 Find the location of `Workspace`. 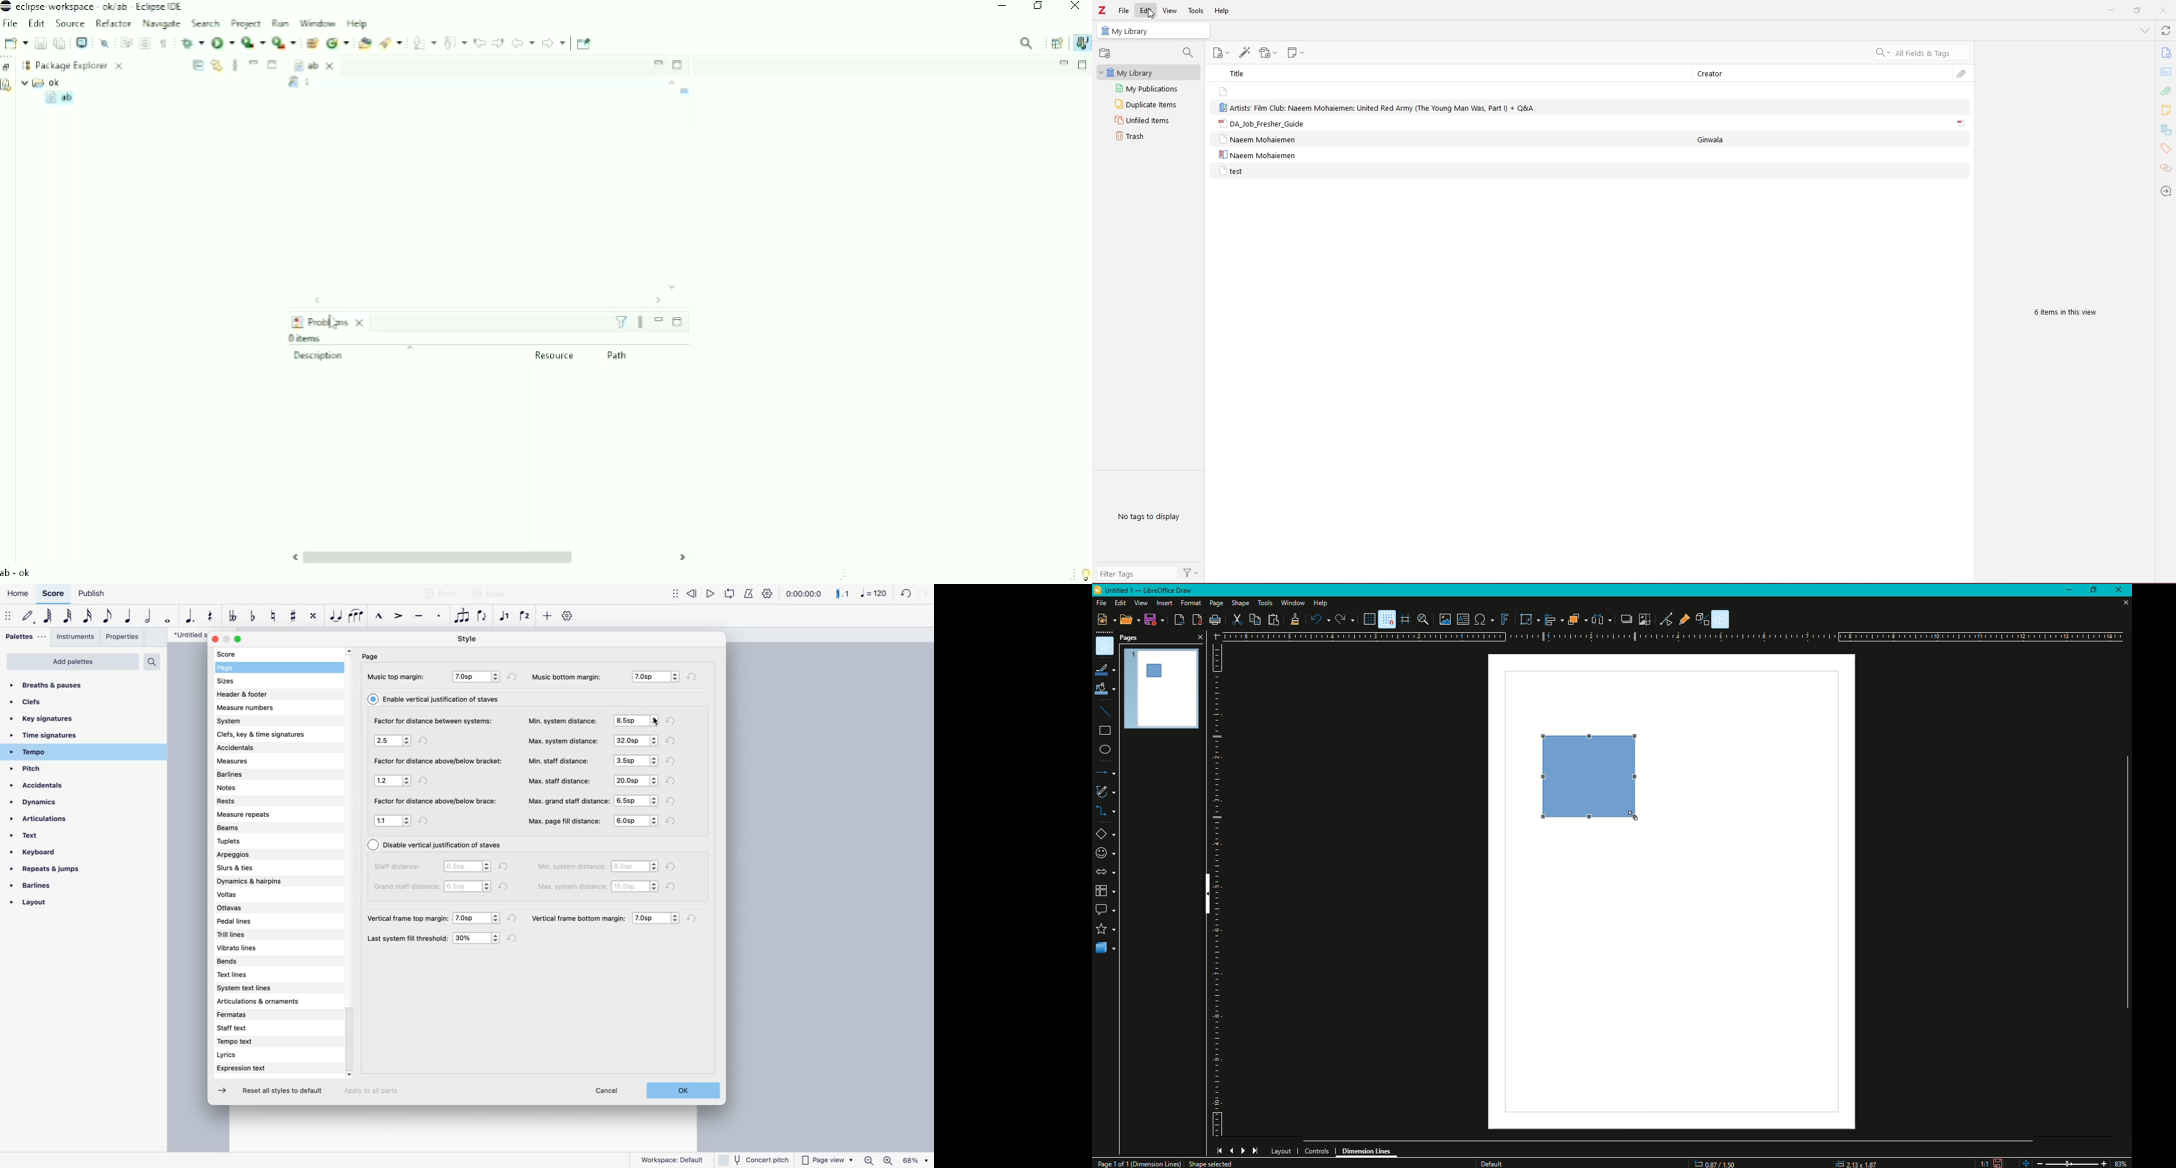

Workspace is located at coordinates (26, 64).